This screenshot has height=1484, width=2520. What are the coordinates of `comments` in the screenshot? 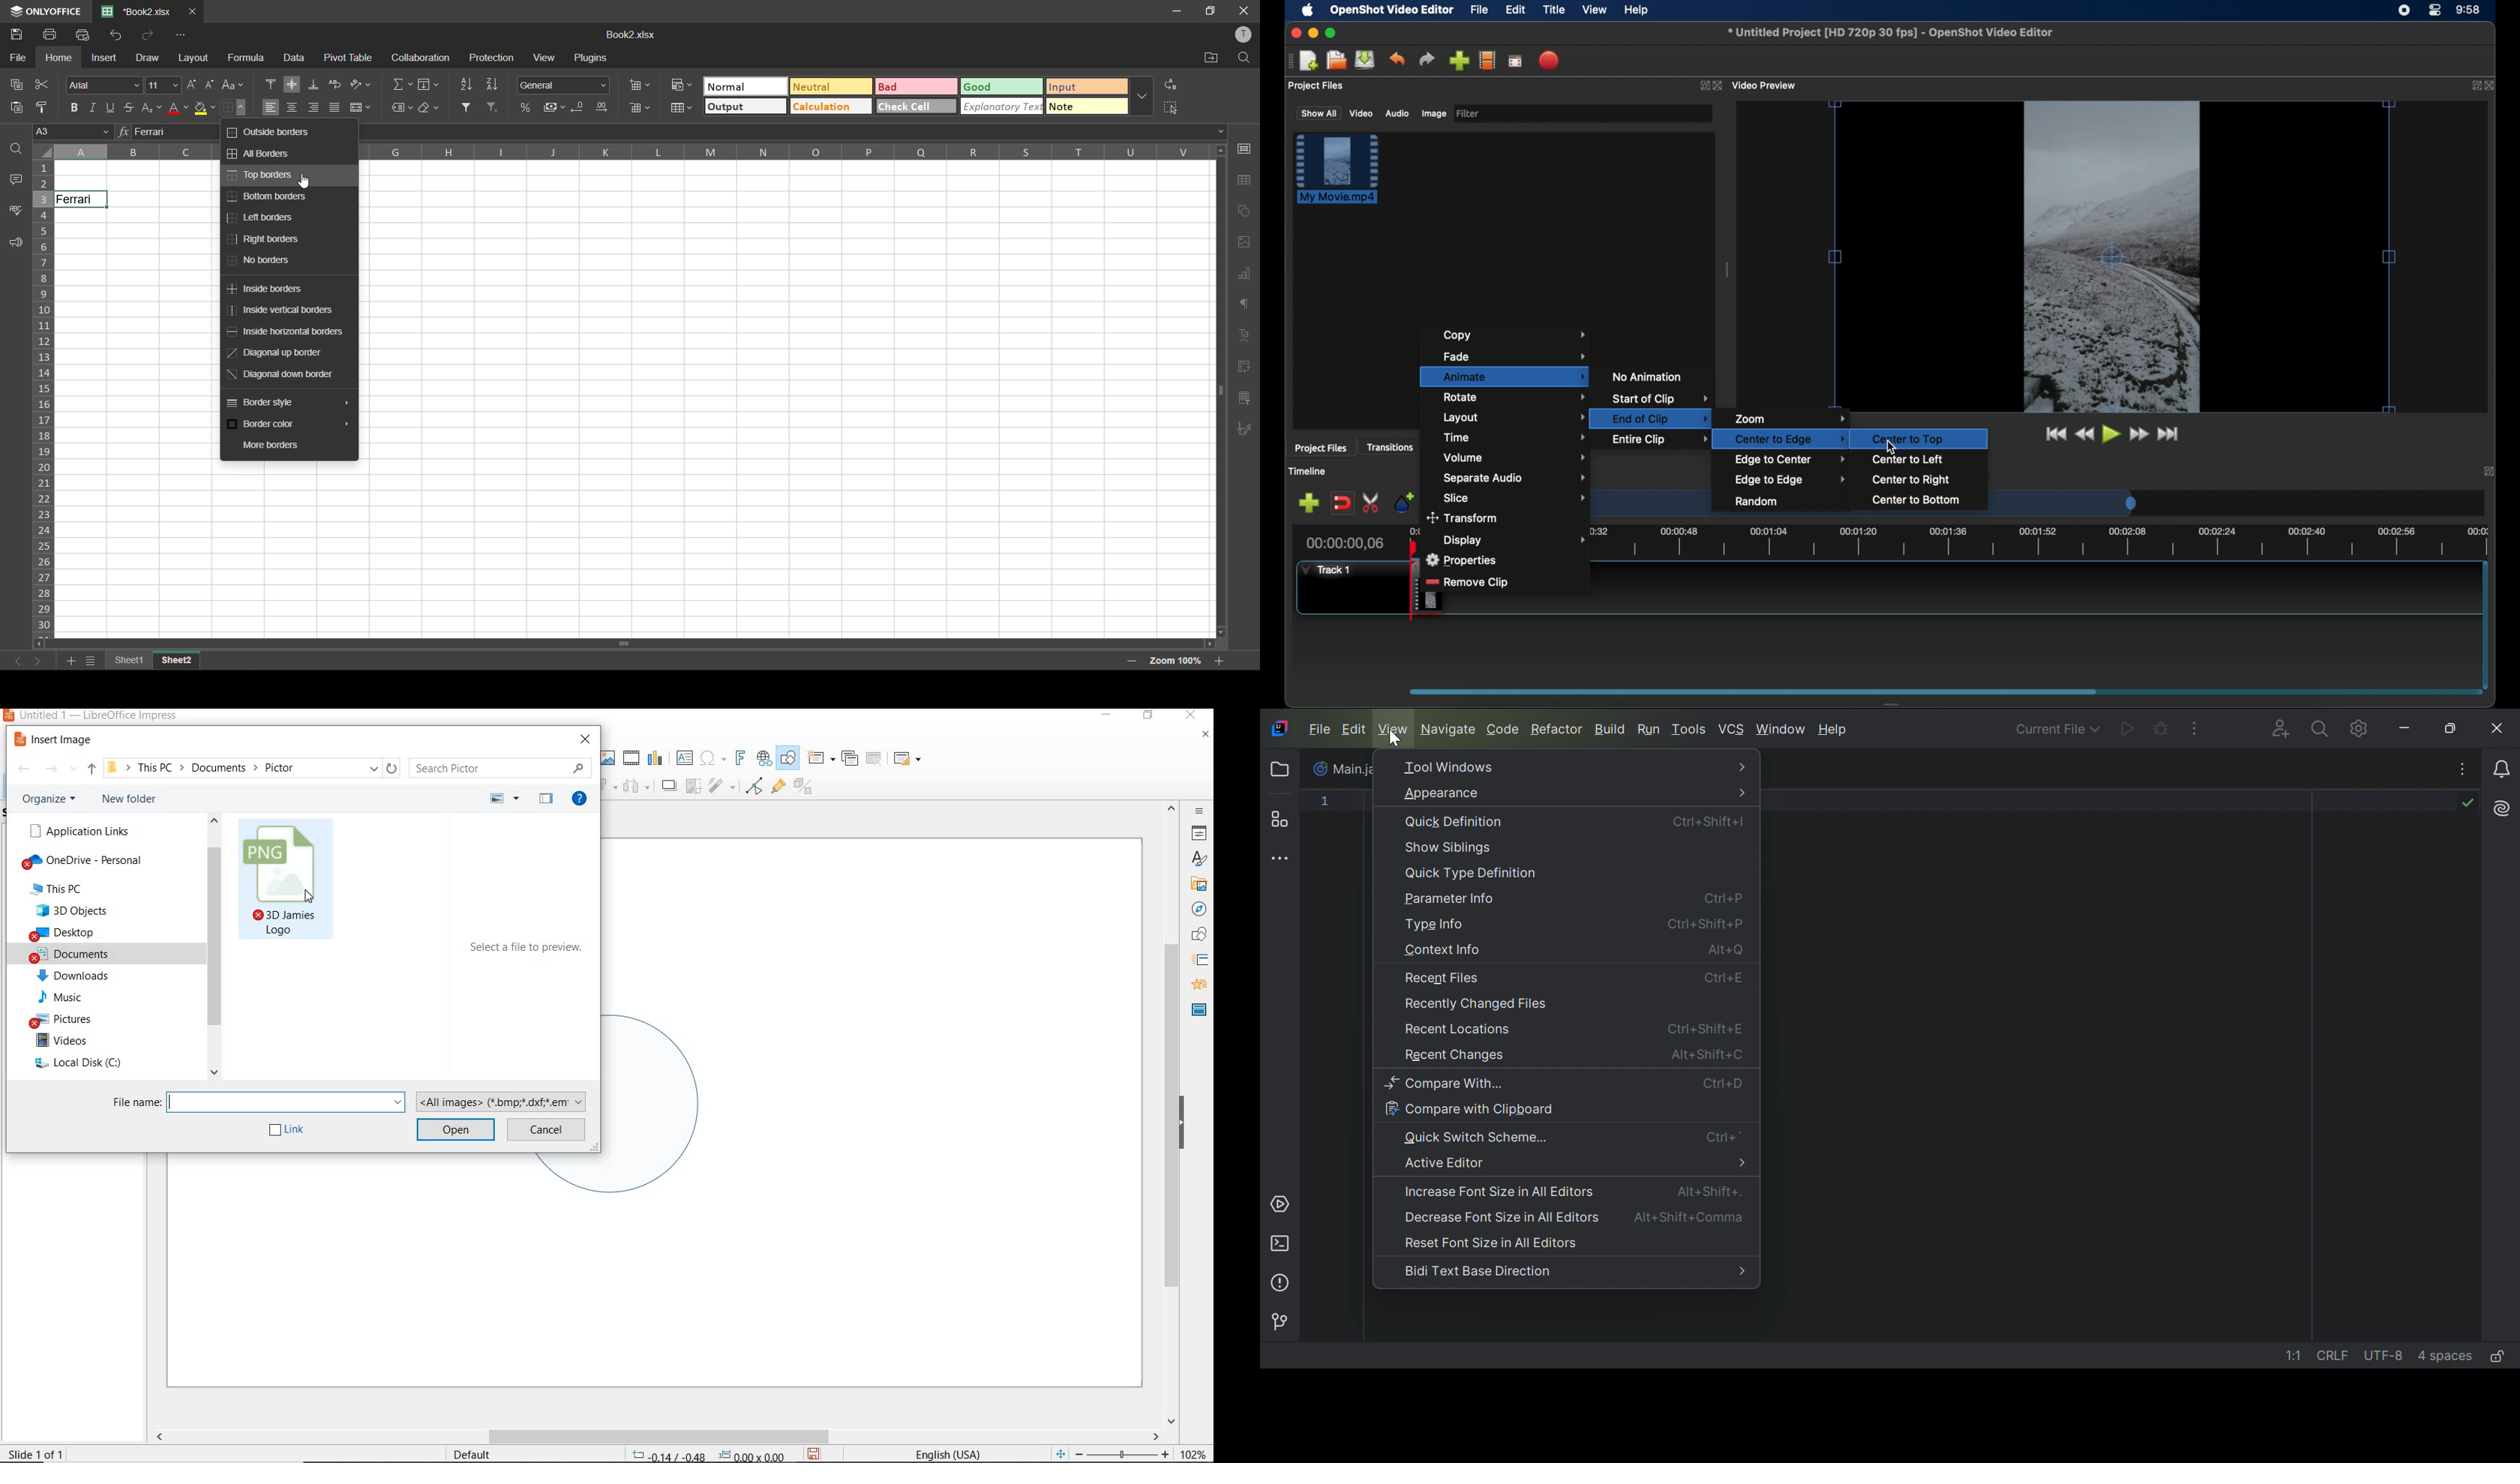 It's located at (12, 179).